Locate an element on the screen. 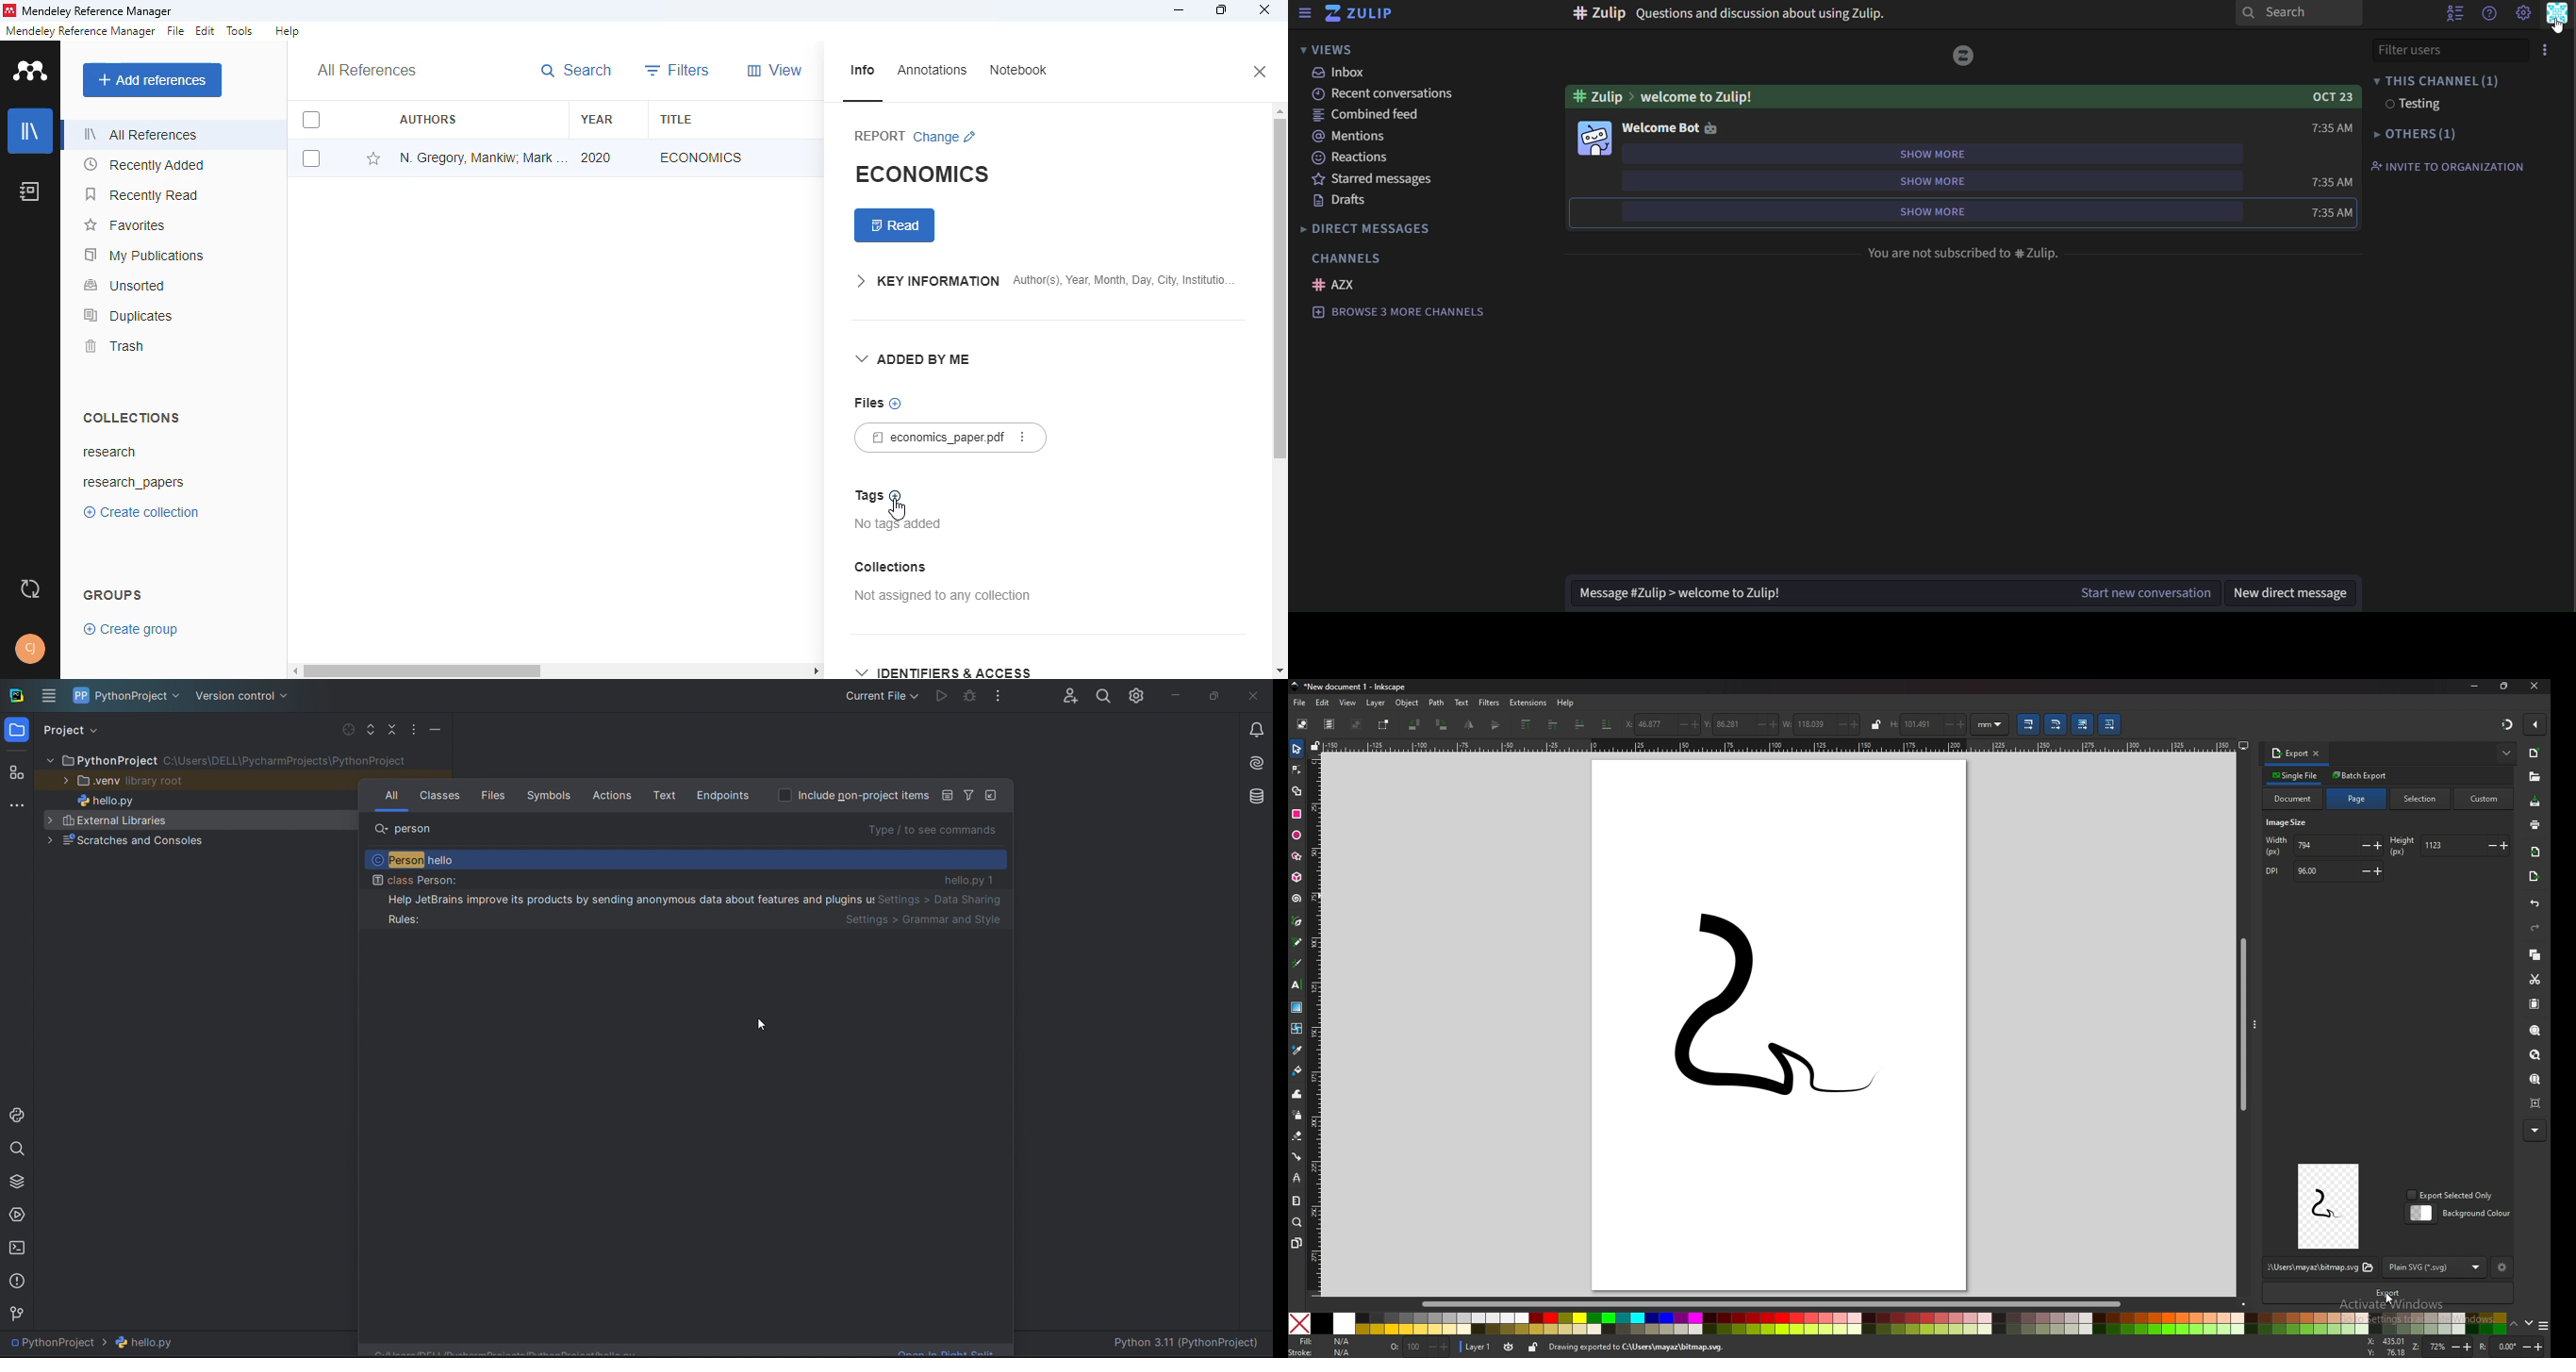 This screenshot has height=1372, width=2576. Welcome To Zulip is located at coordinates (1698, 95).